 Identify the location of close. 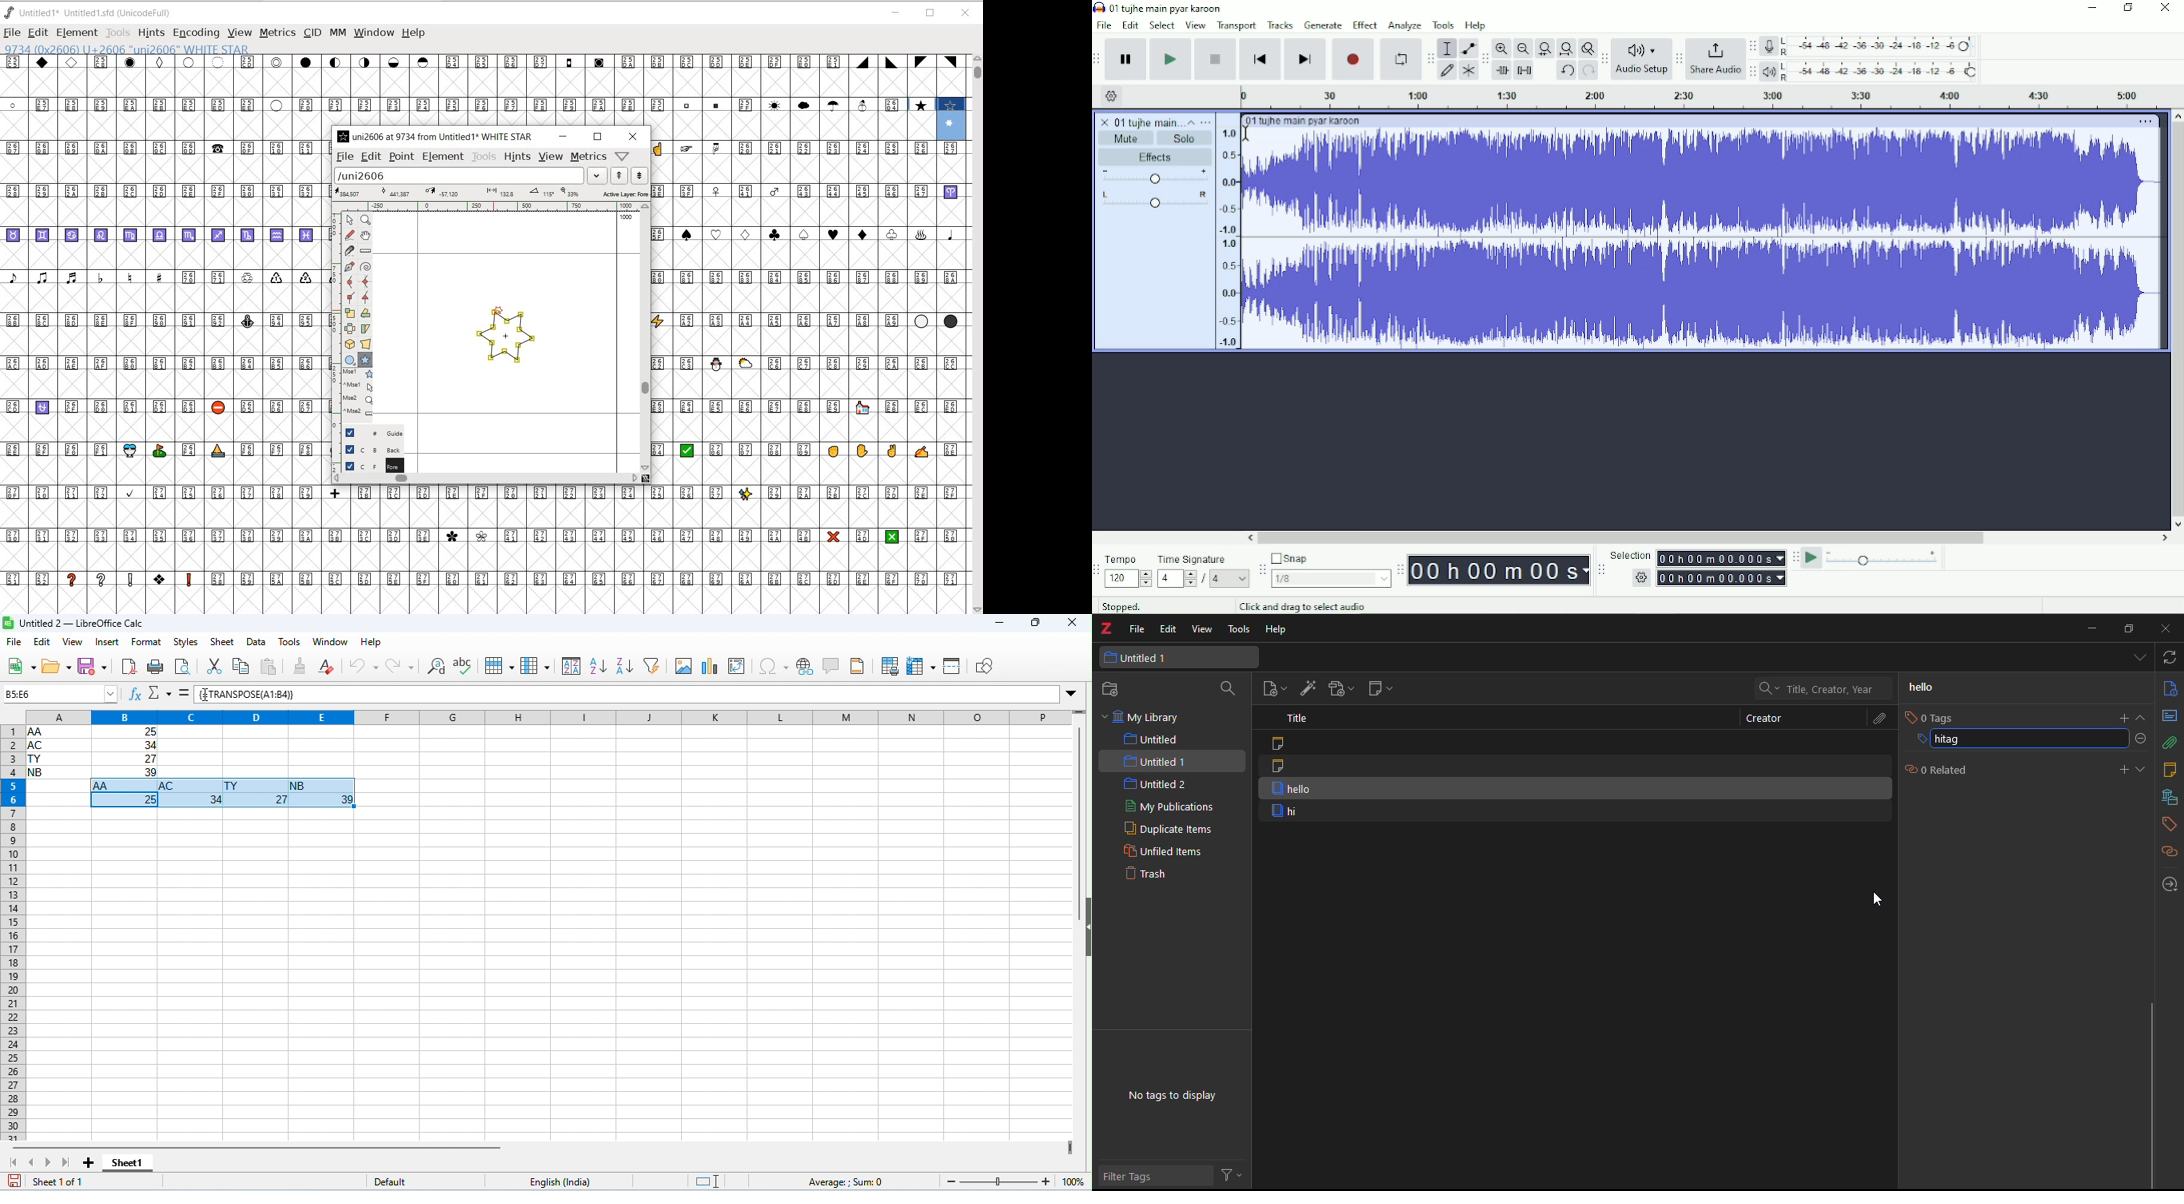
(1072, 623).